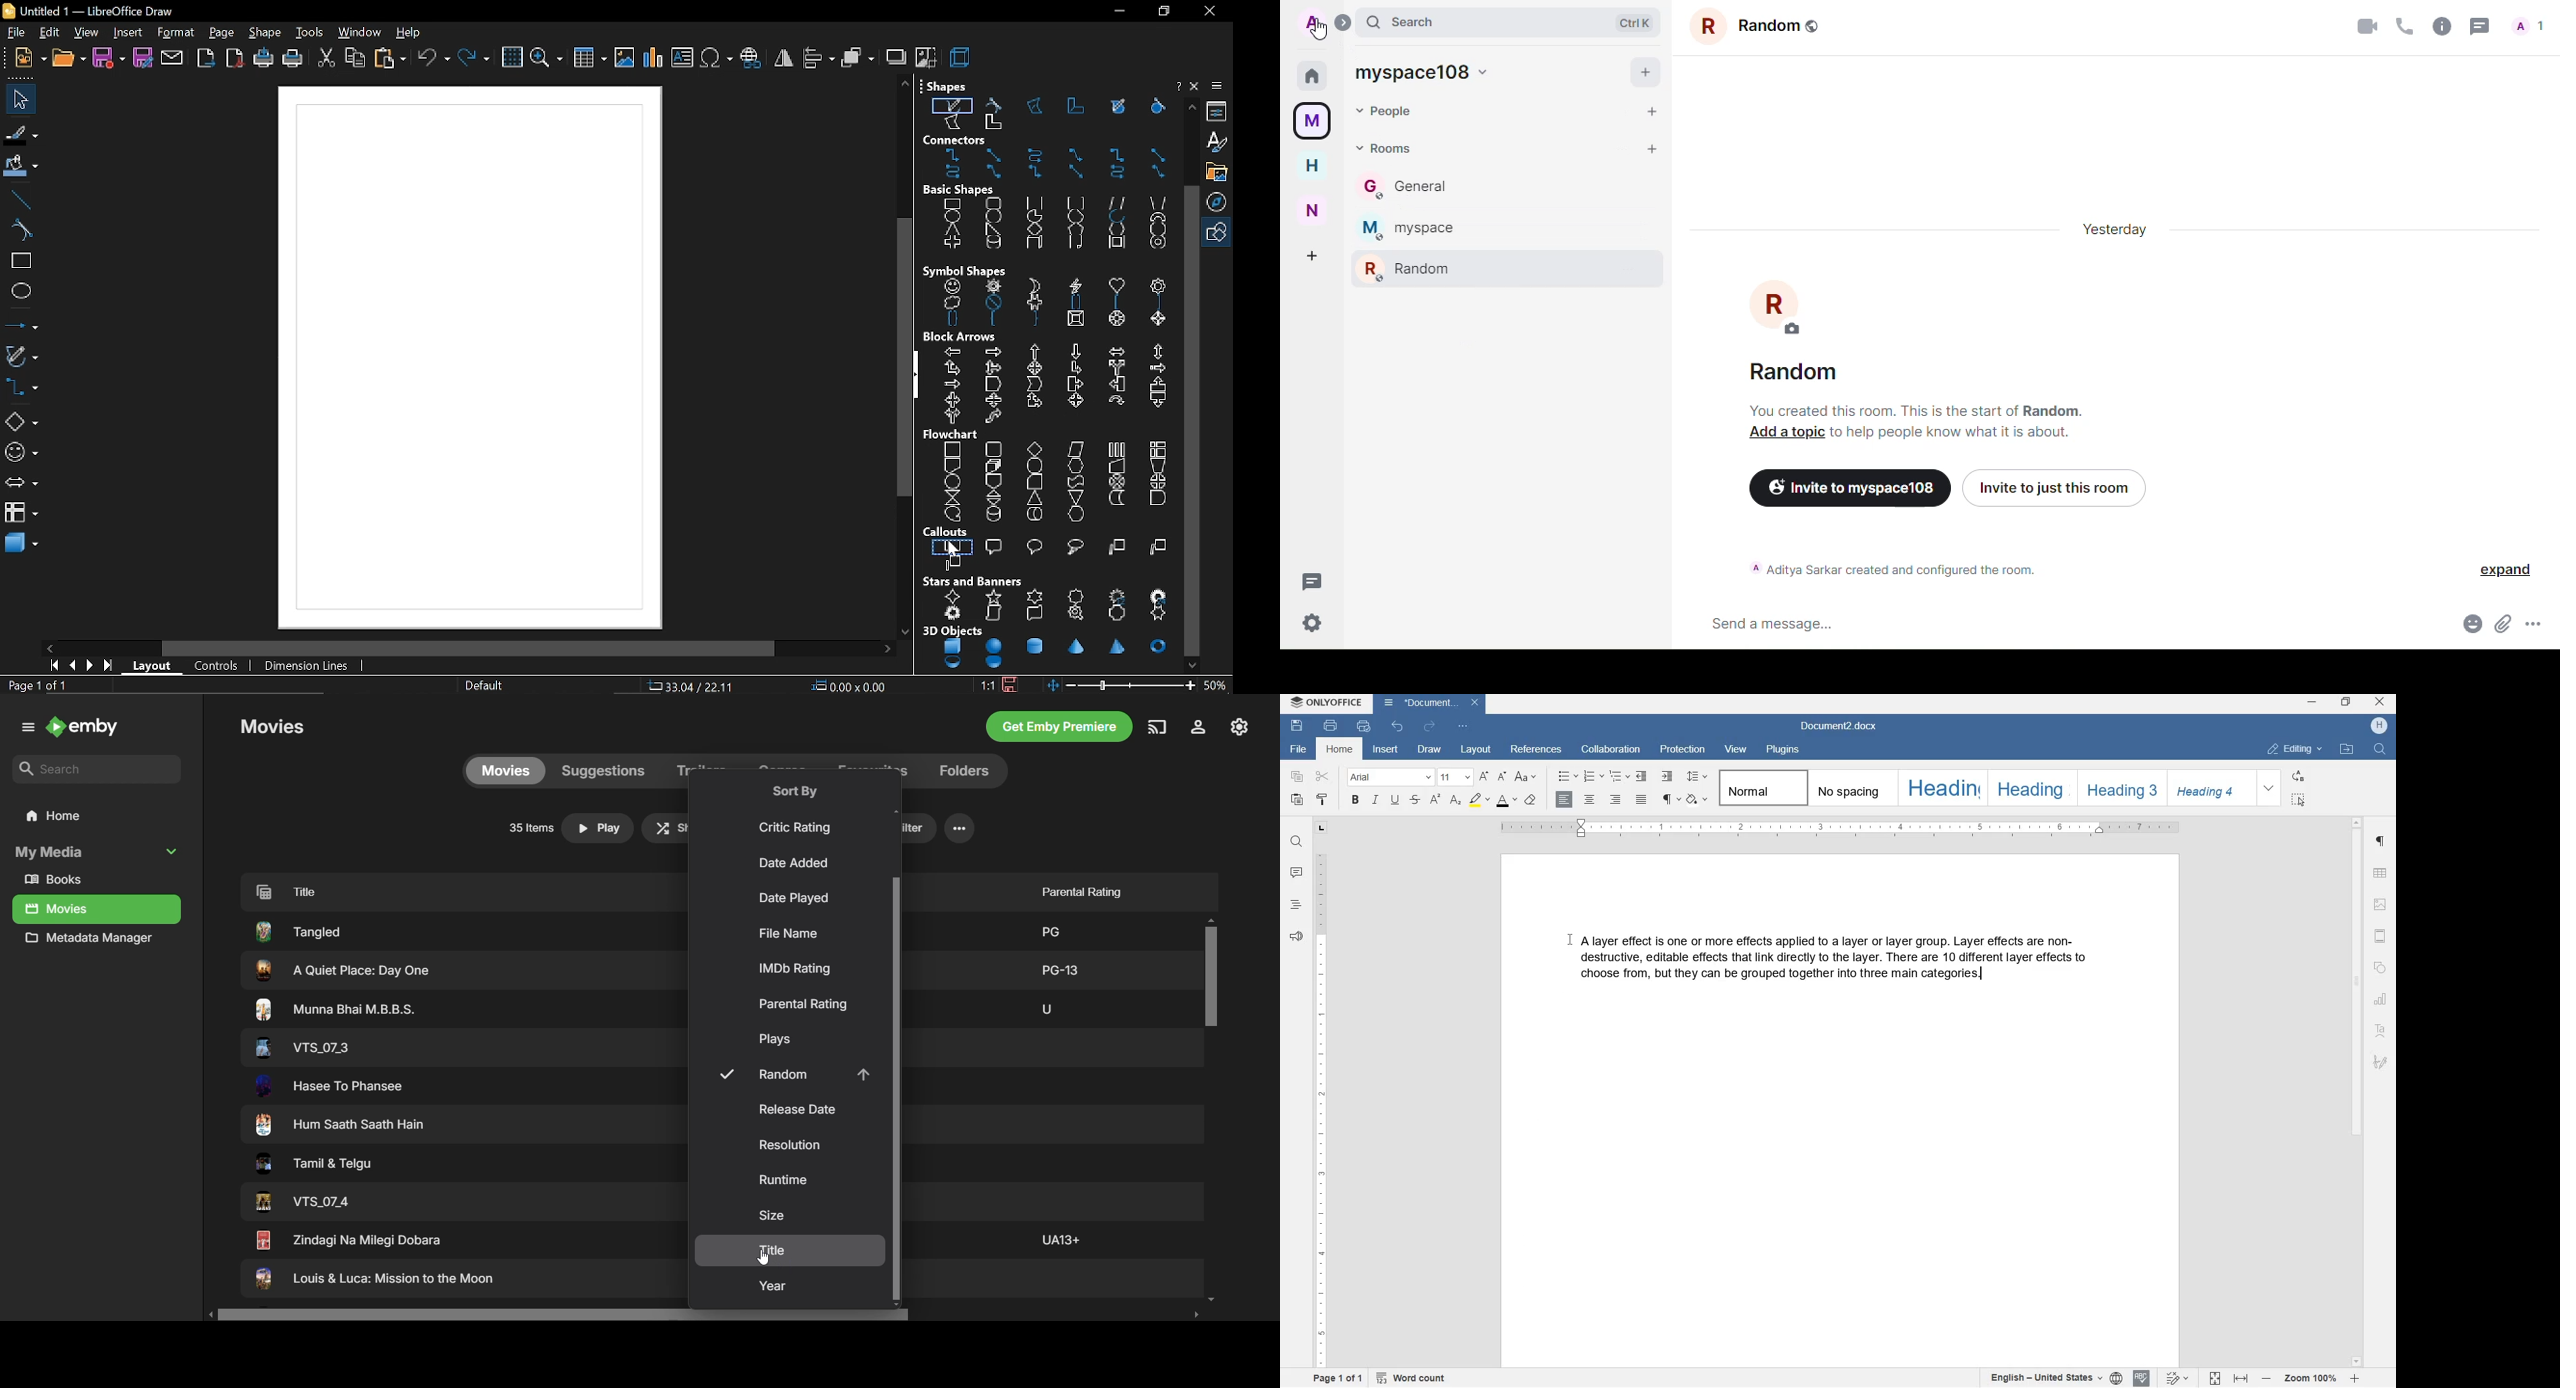  What do you see at coordinates (1037, 229) in the screenshot?
I see `diamond` at bounding box center [1037, 229].